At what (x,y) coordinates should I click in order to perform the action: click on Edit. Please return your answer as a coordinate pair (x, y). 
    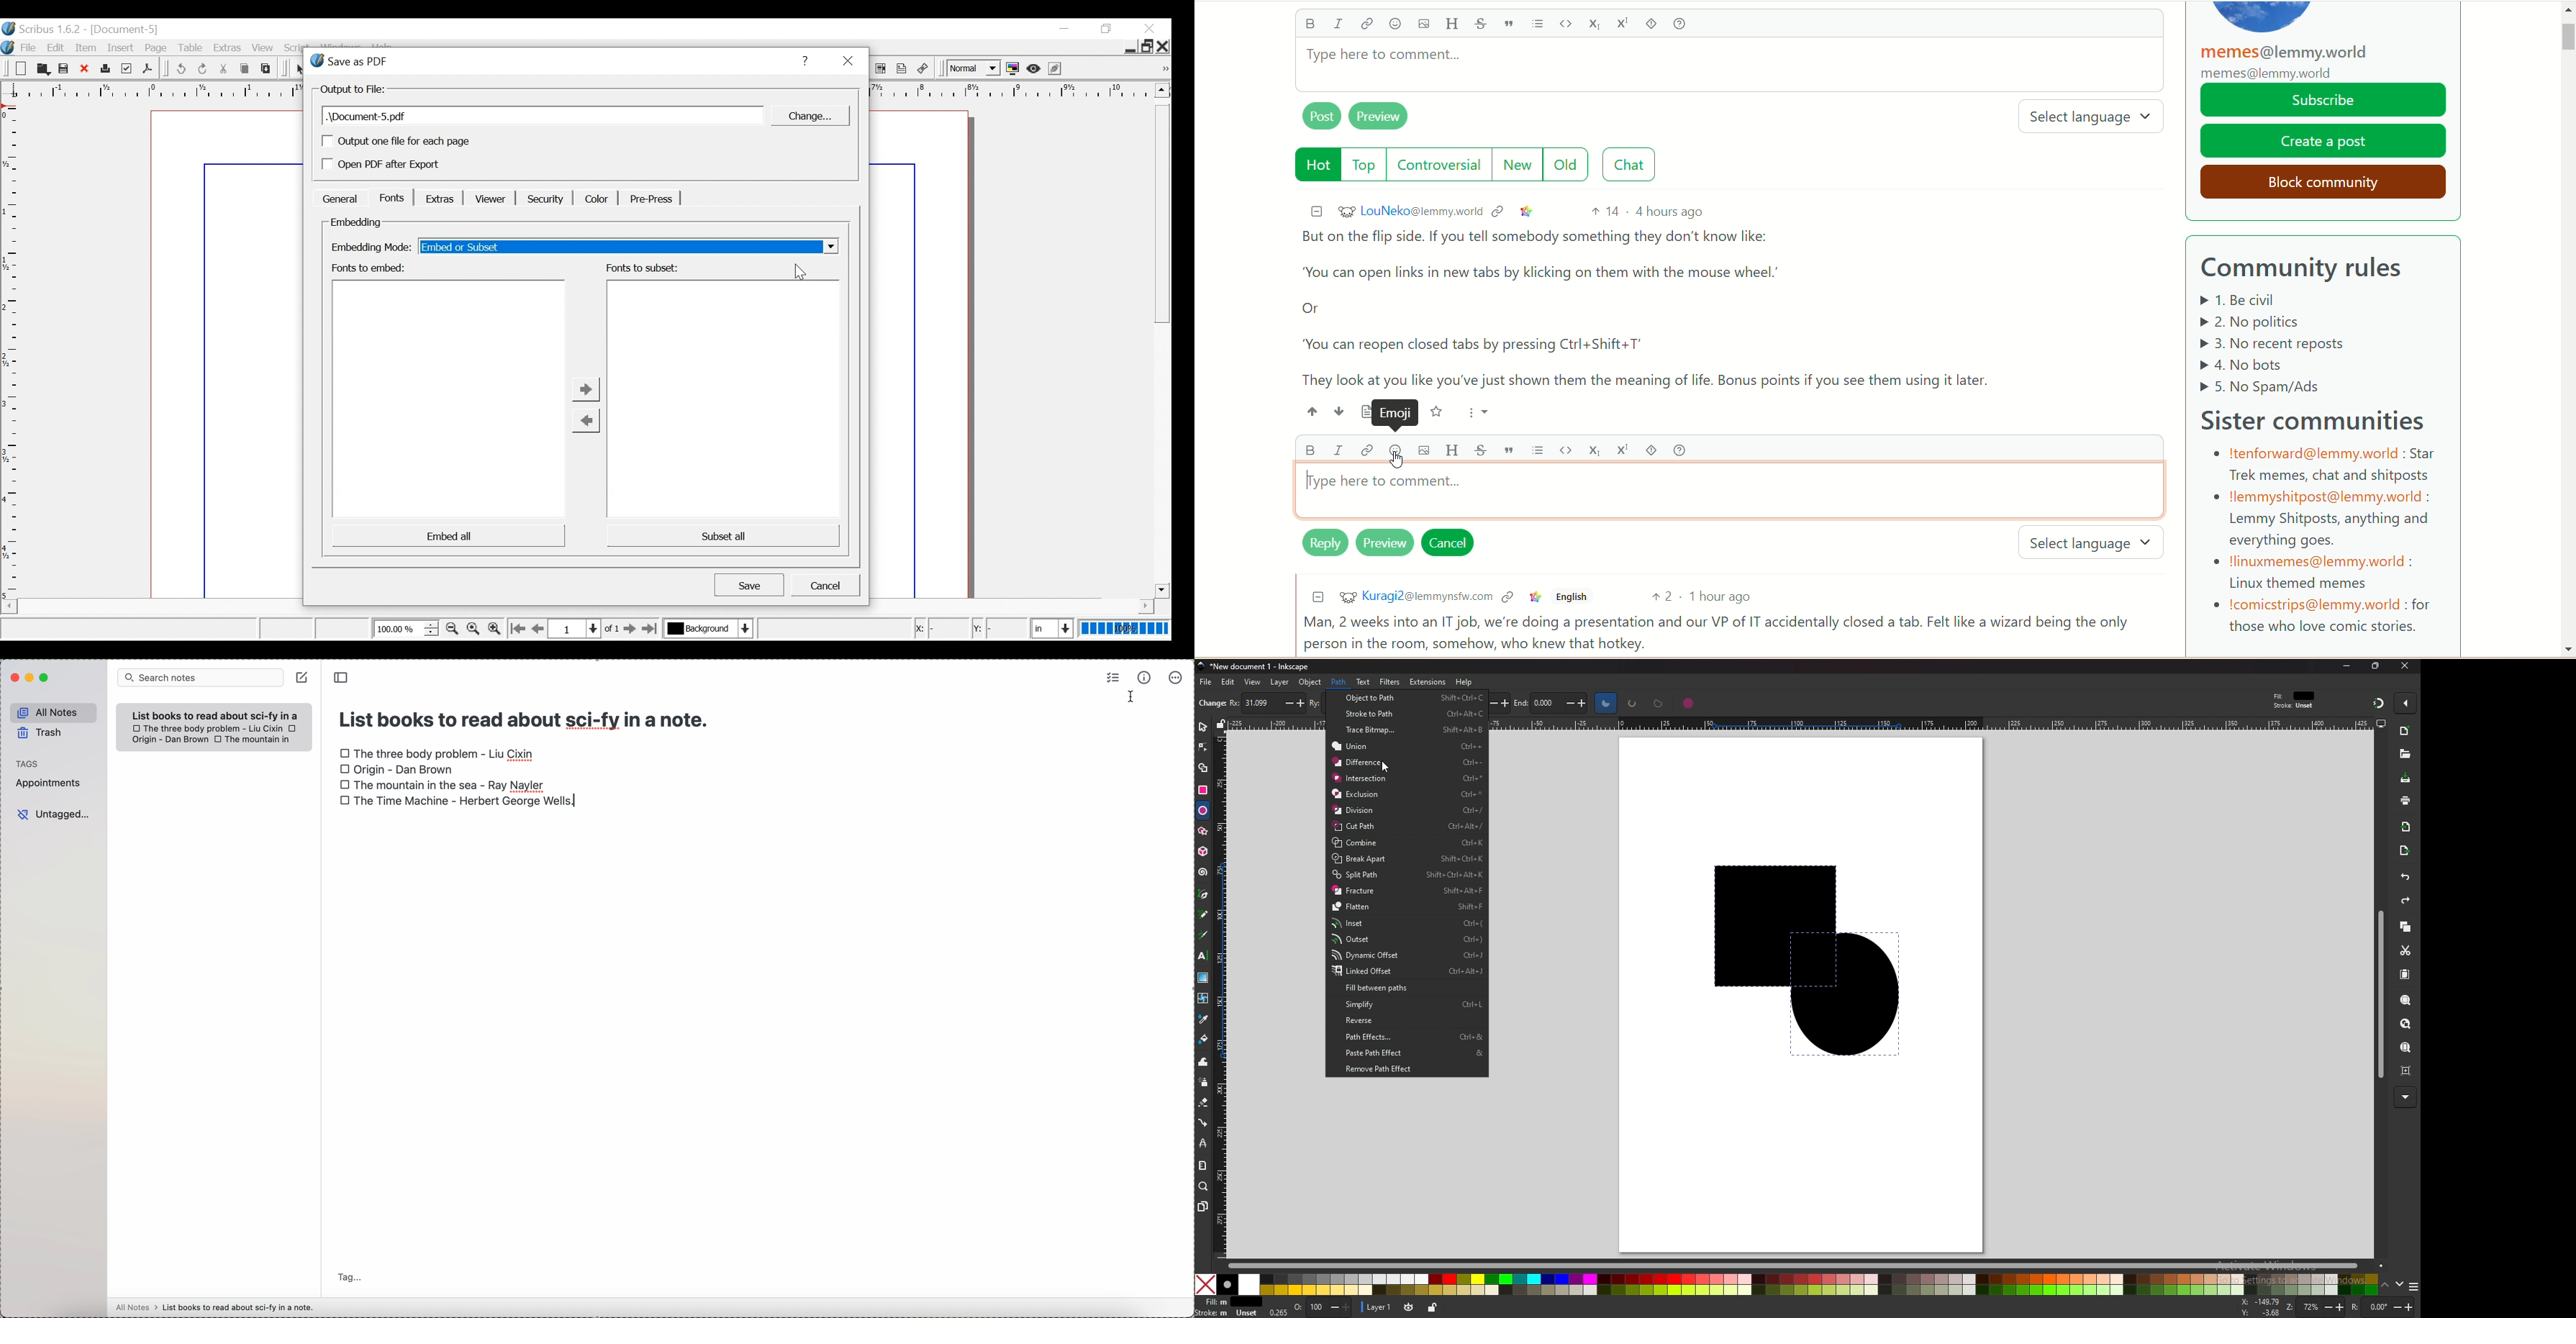
    Looking at the image, I should click on (57, 48).